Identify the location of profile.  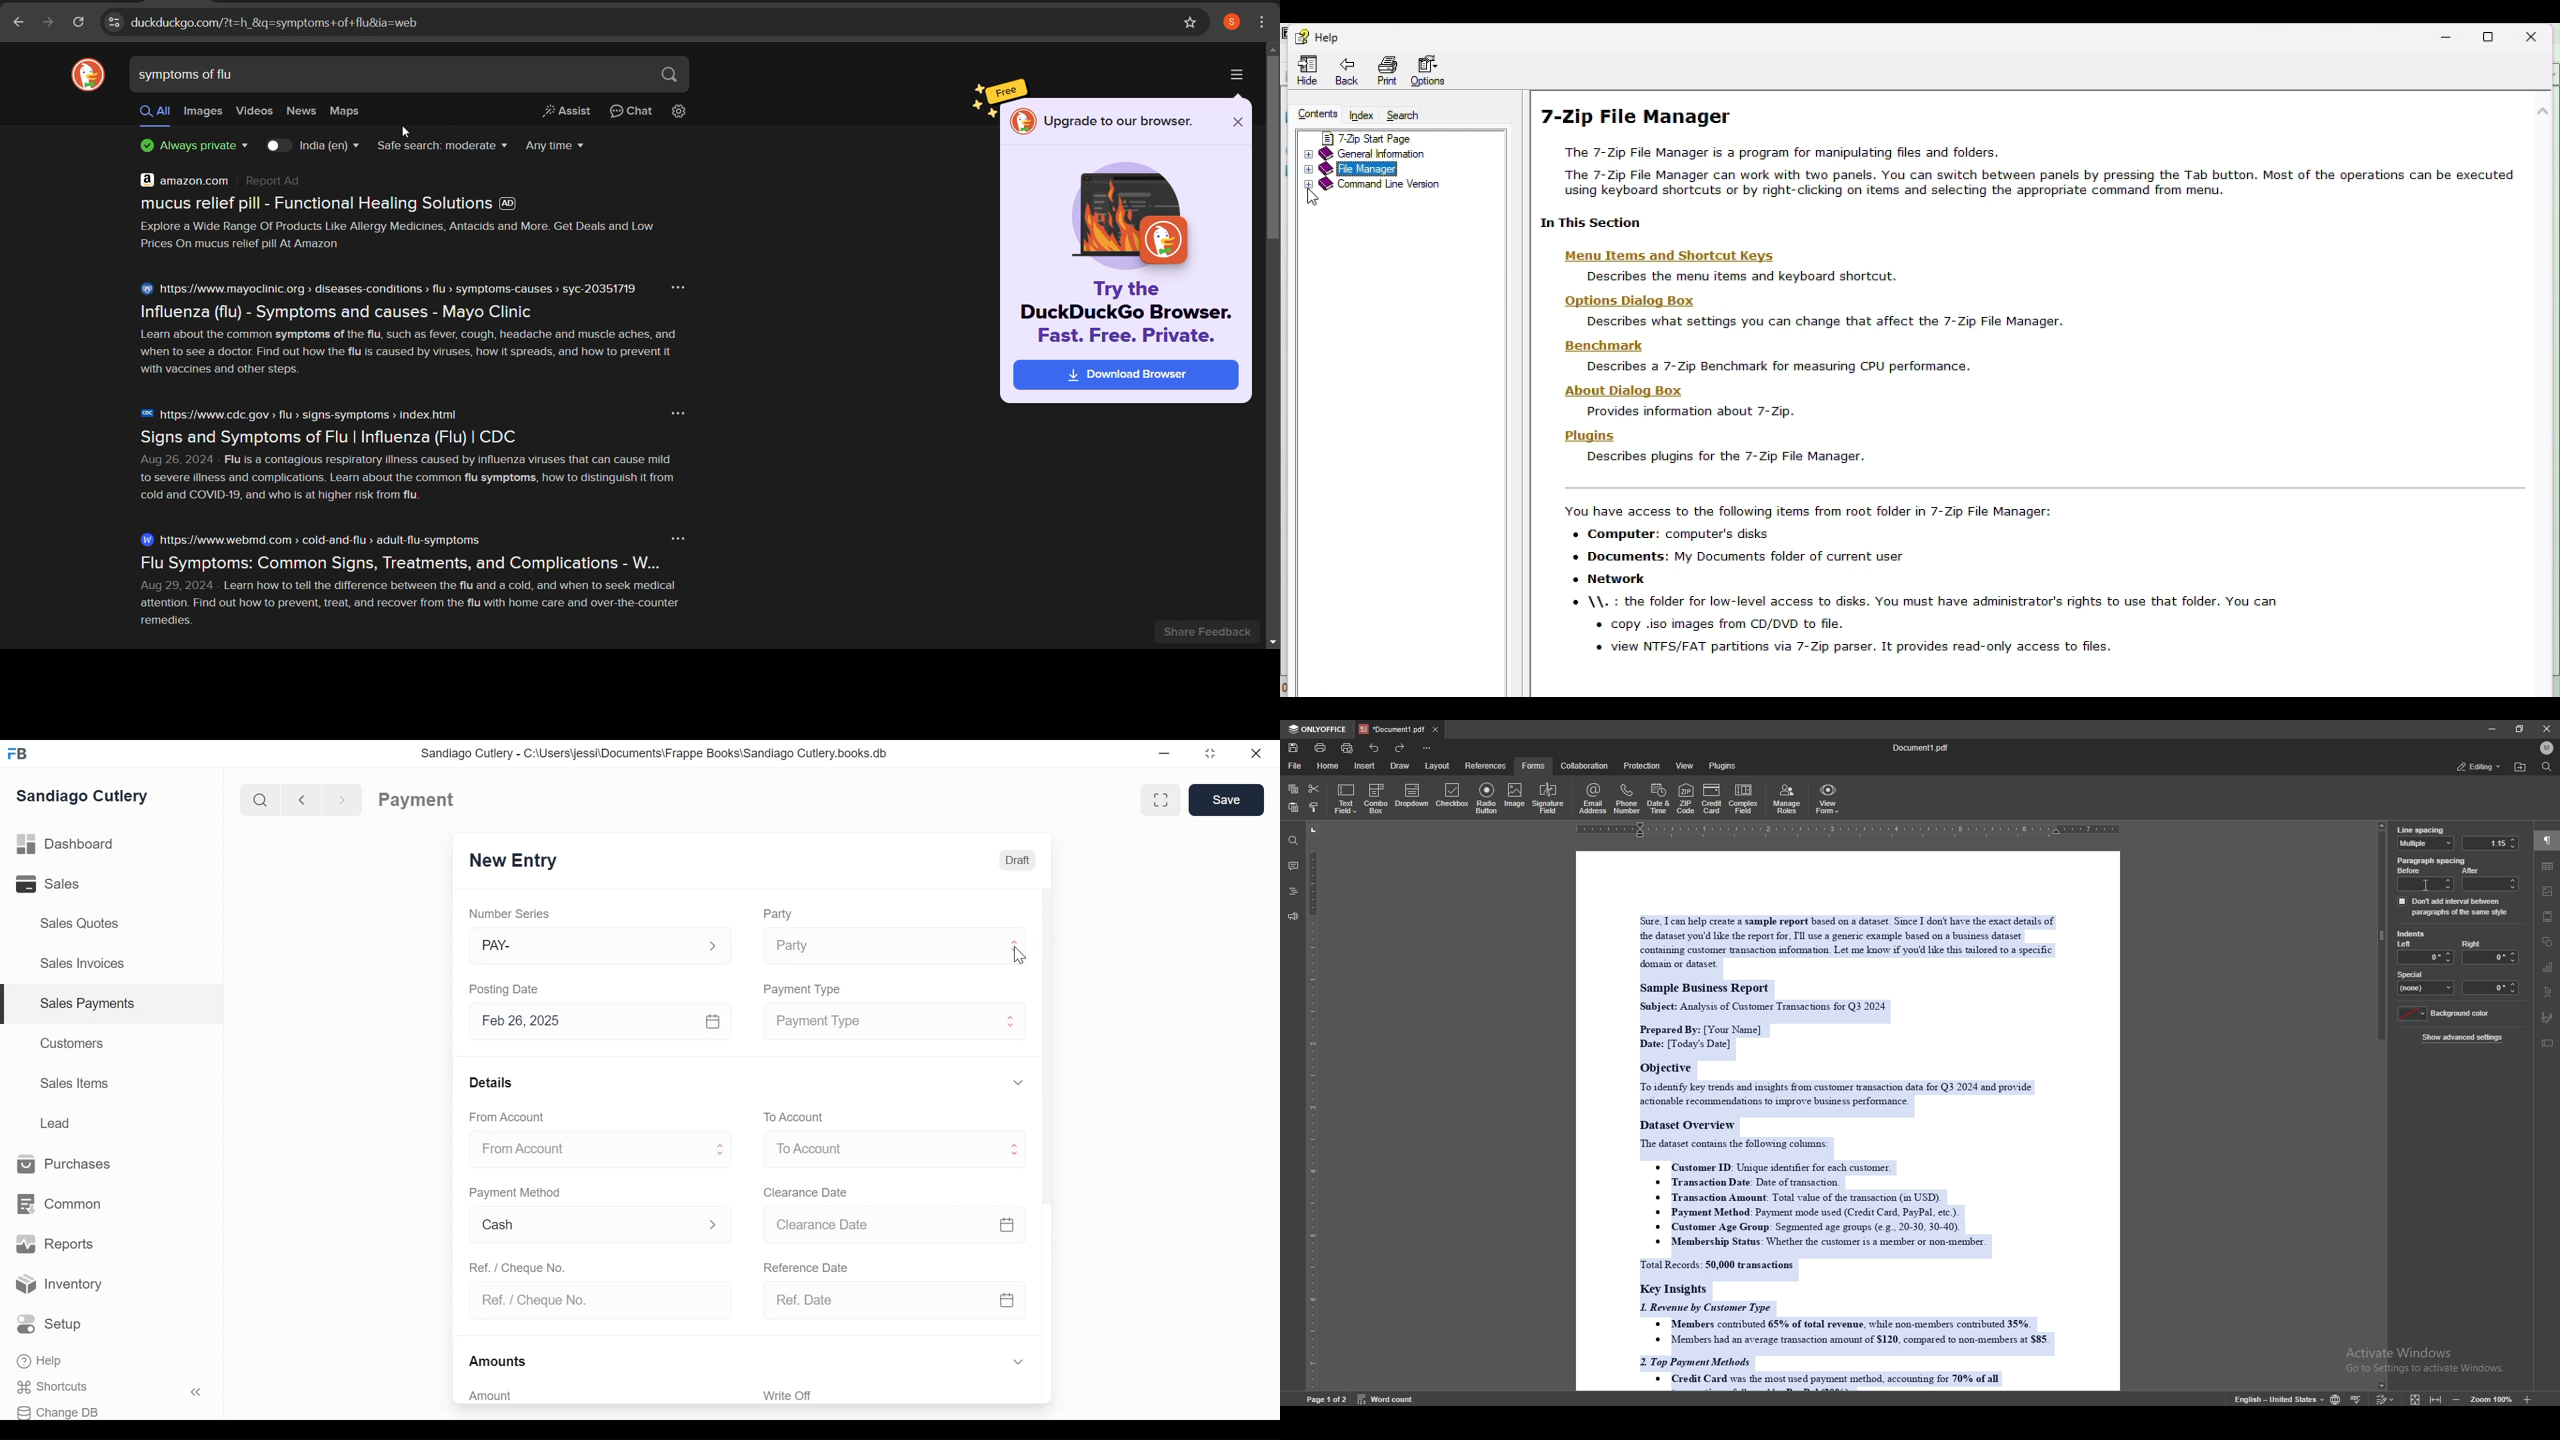
(2547, 747).